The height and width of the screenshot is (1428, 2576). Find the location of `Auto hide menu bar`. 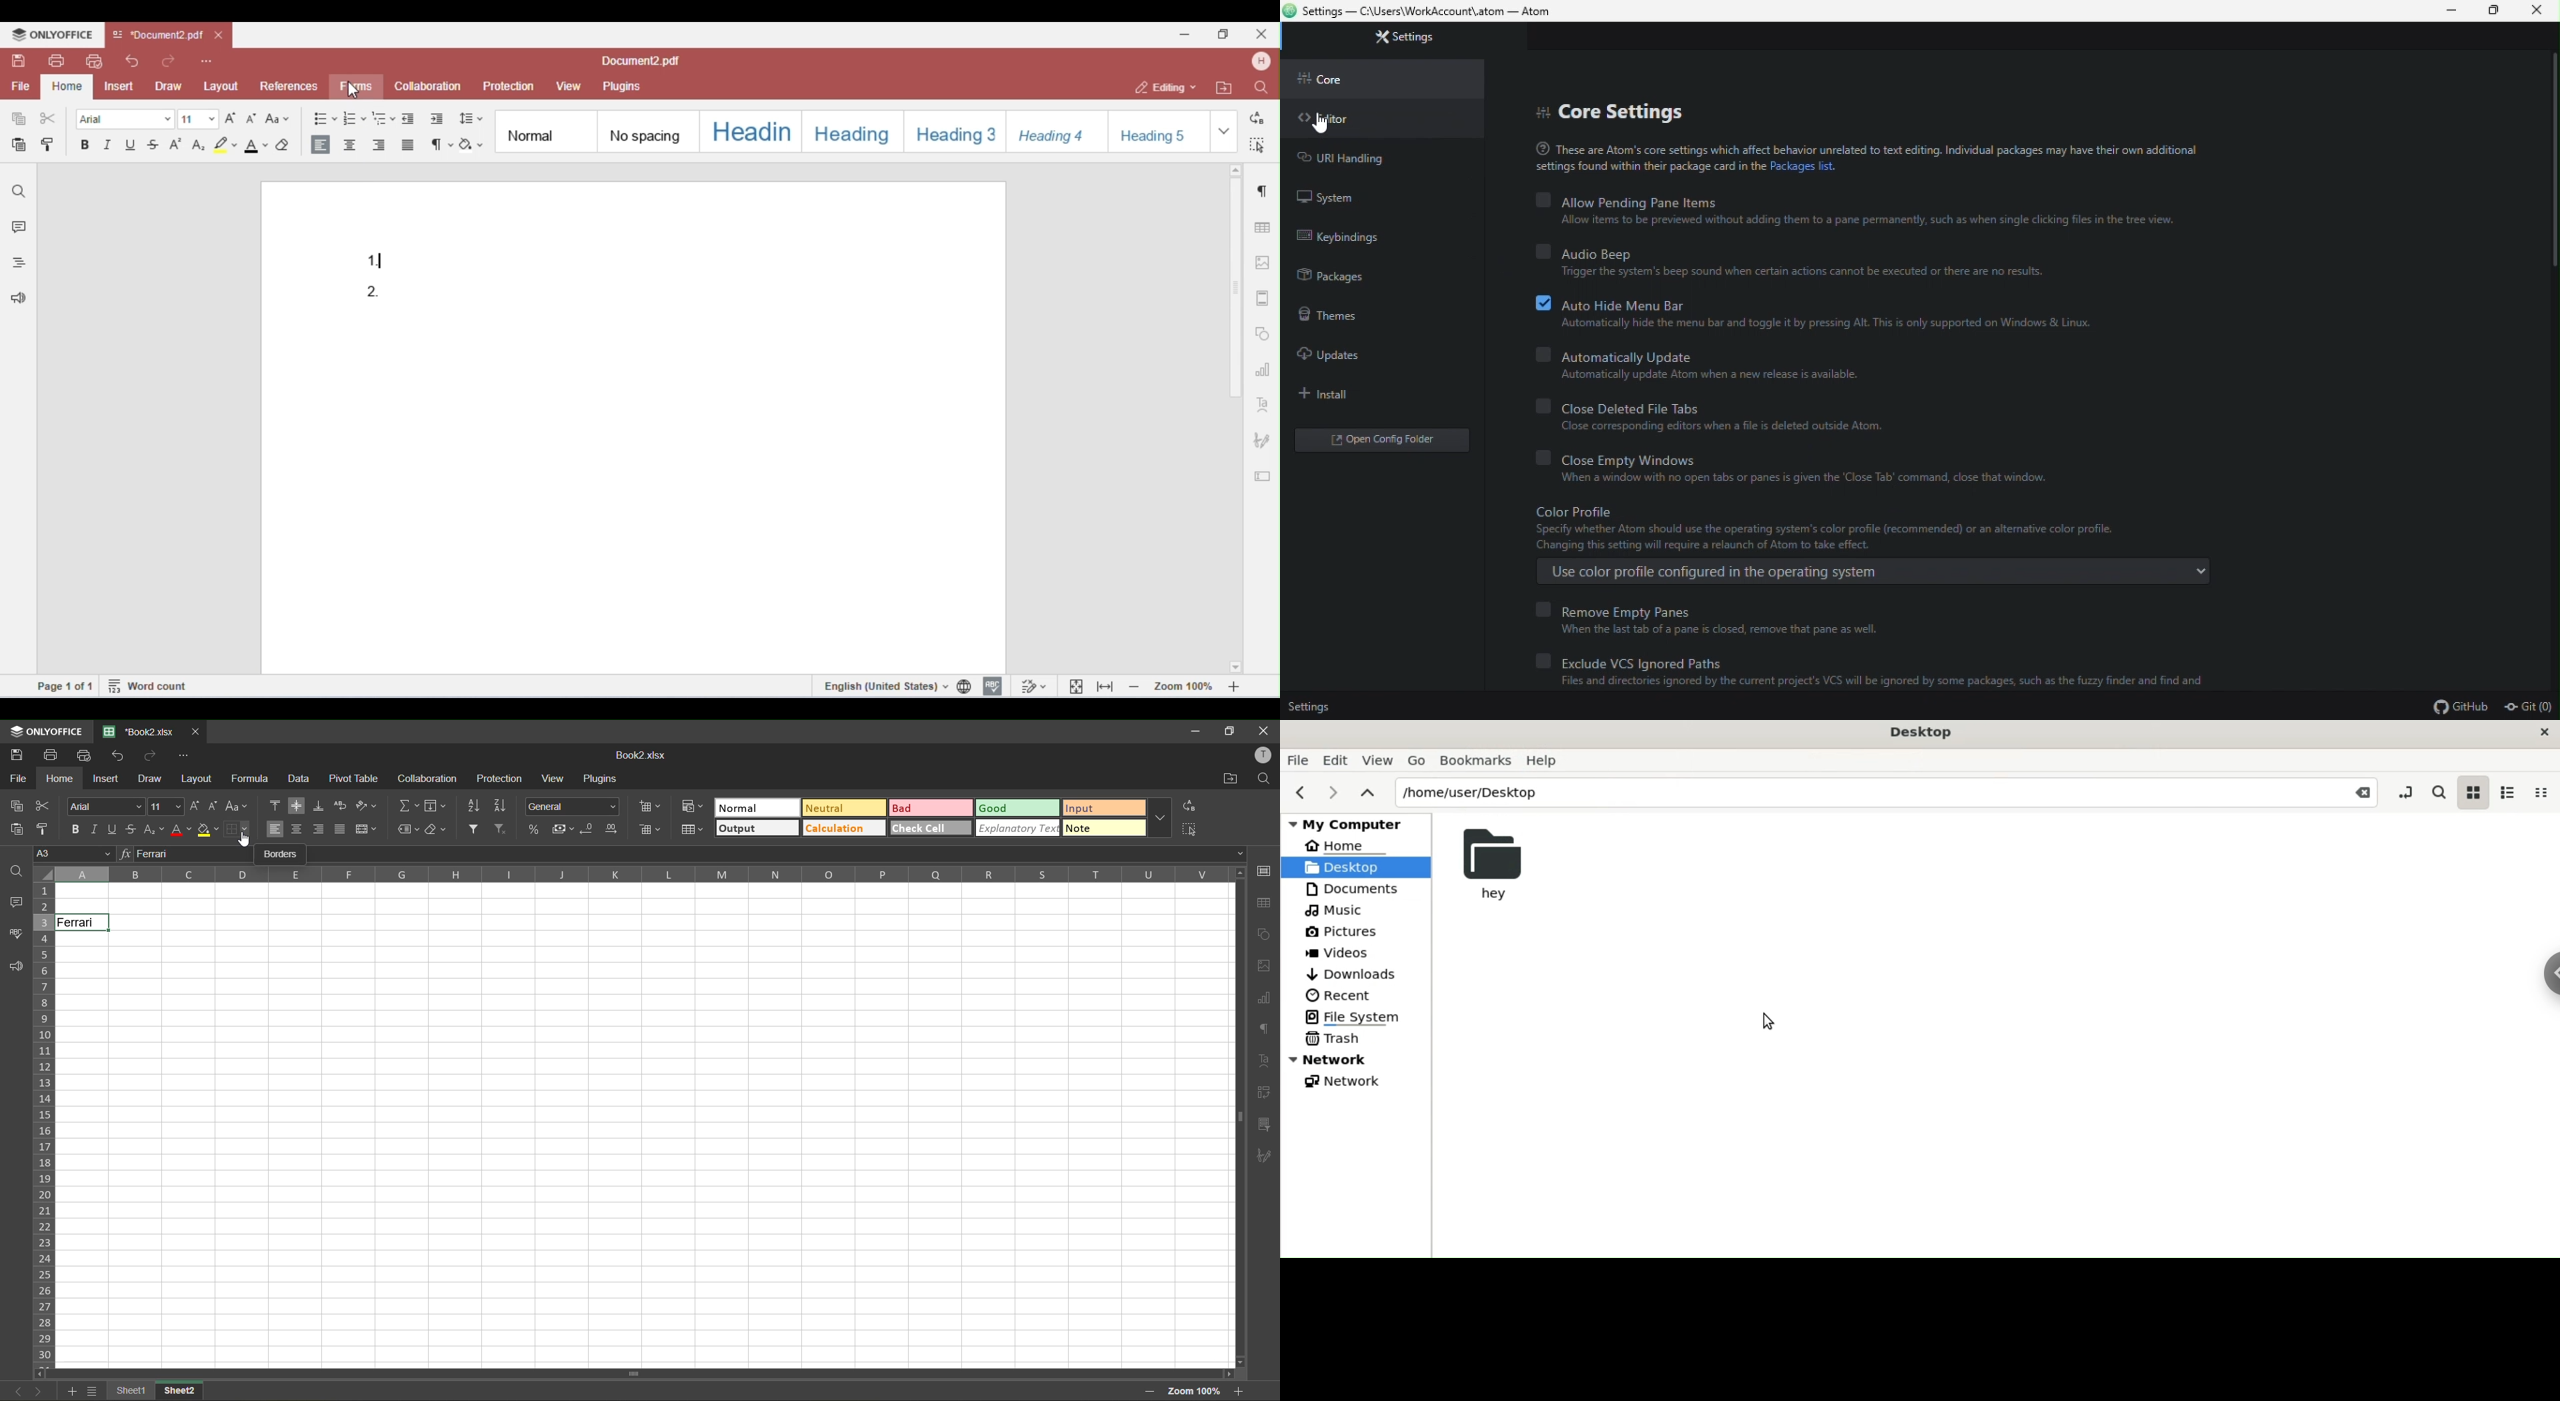

Auto hide menu bar is located at coordinates (1815, 302).